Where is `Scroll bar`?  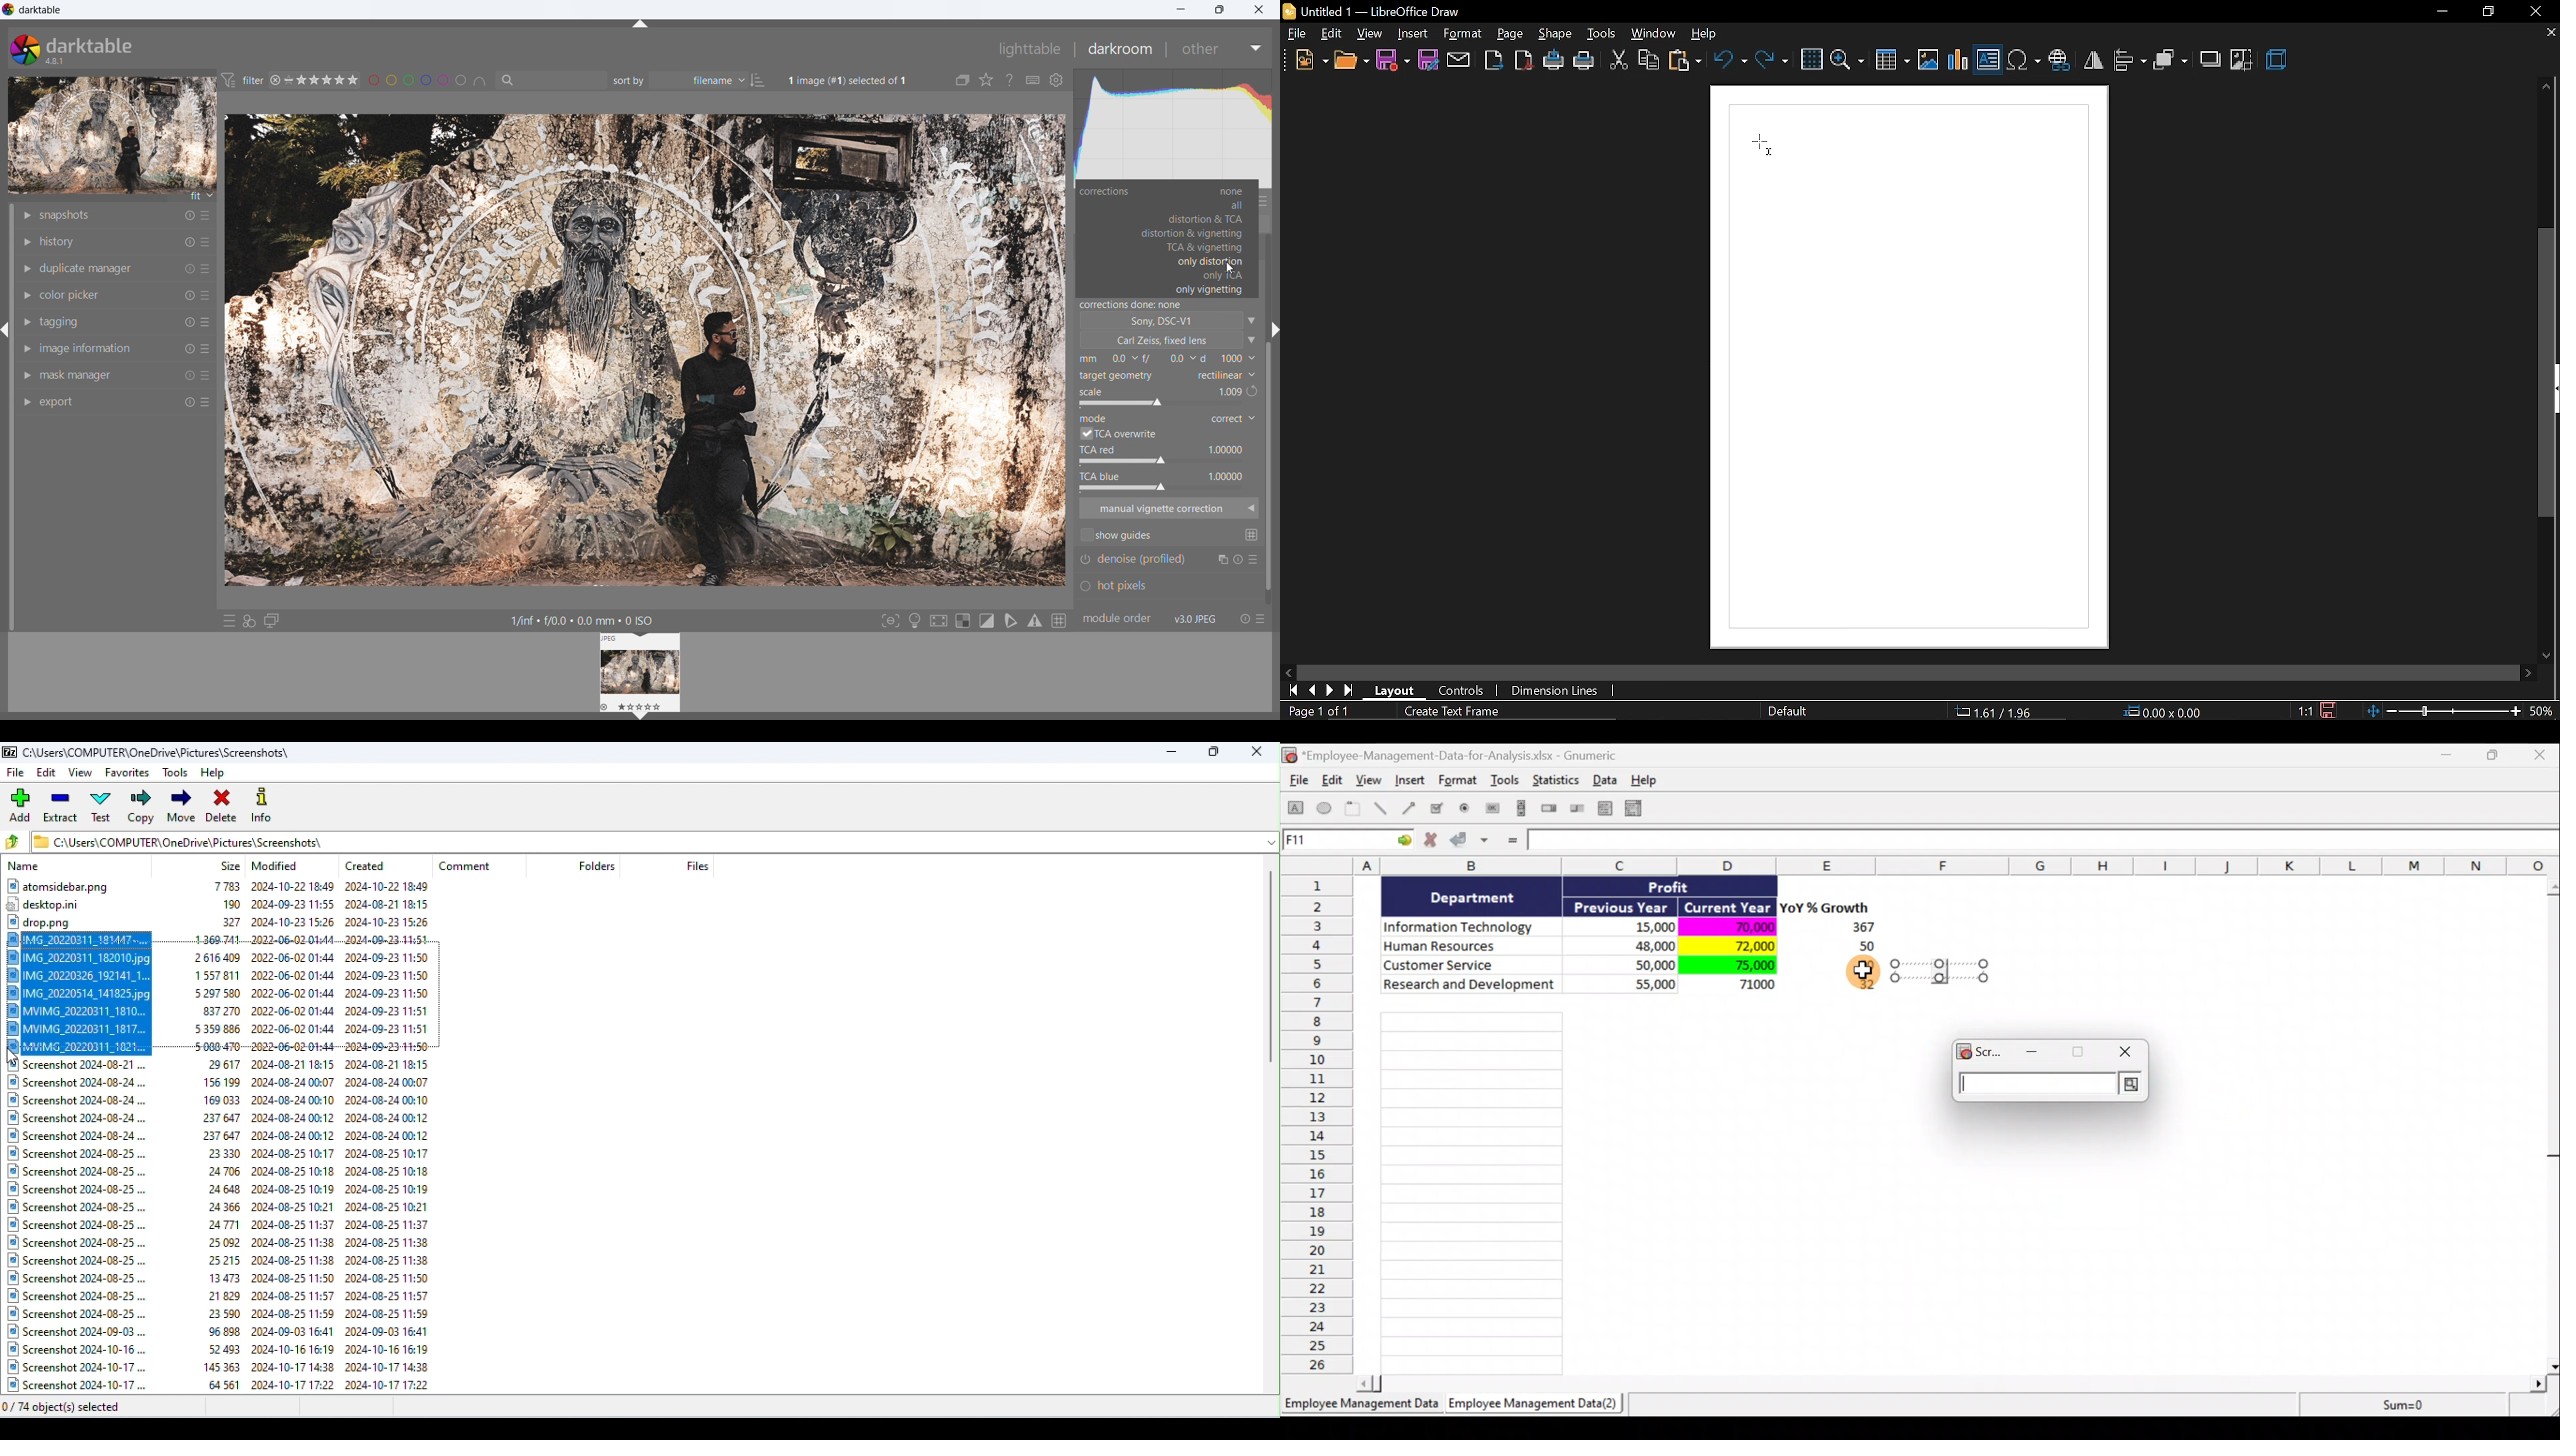 Scroll bar is located at coordinates (1272, 1127).